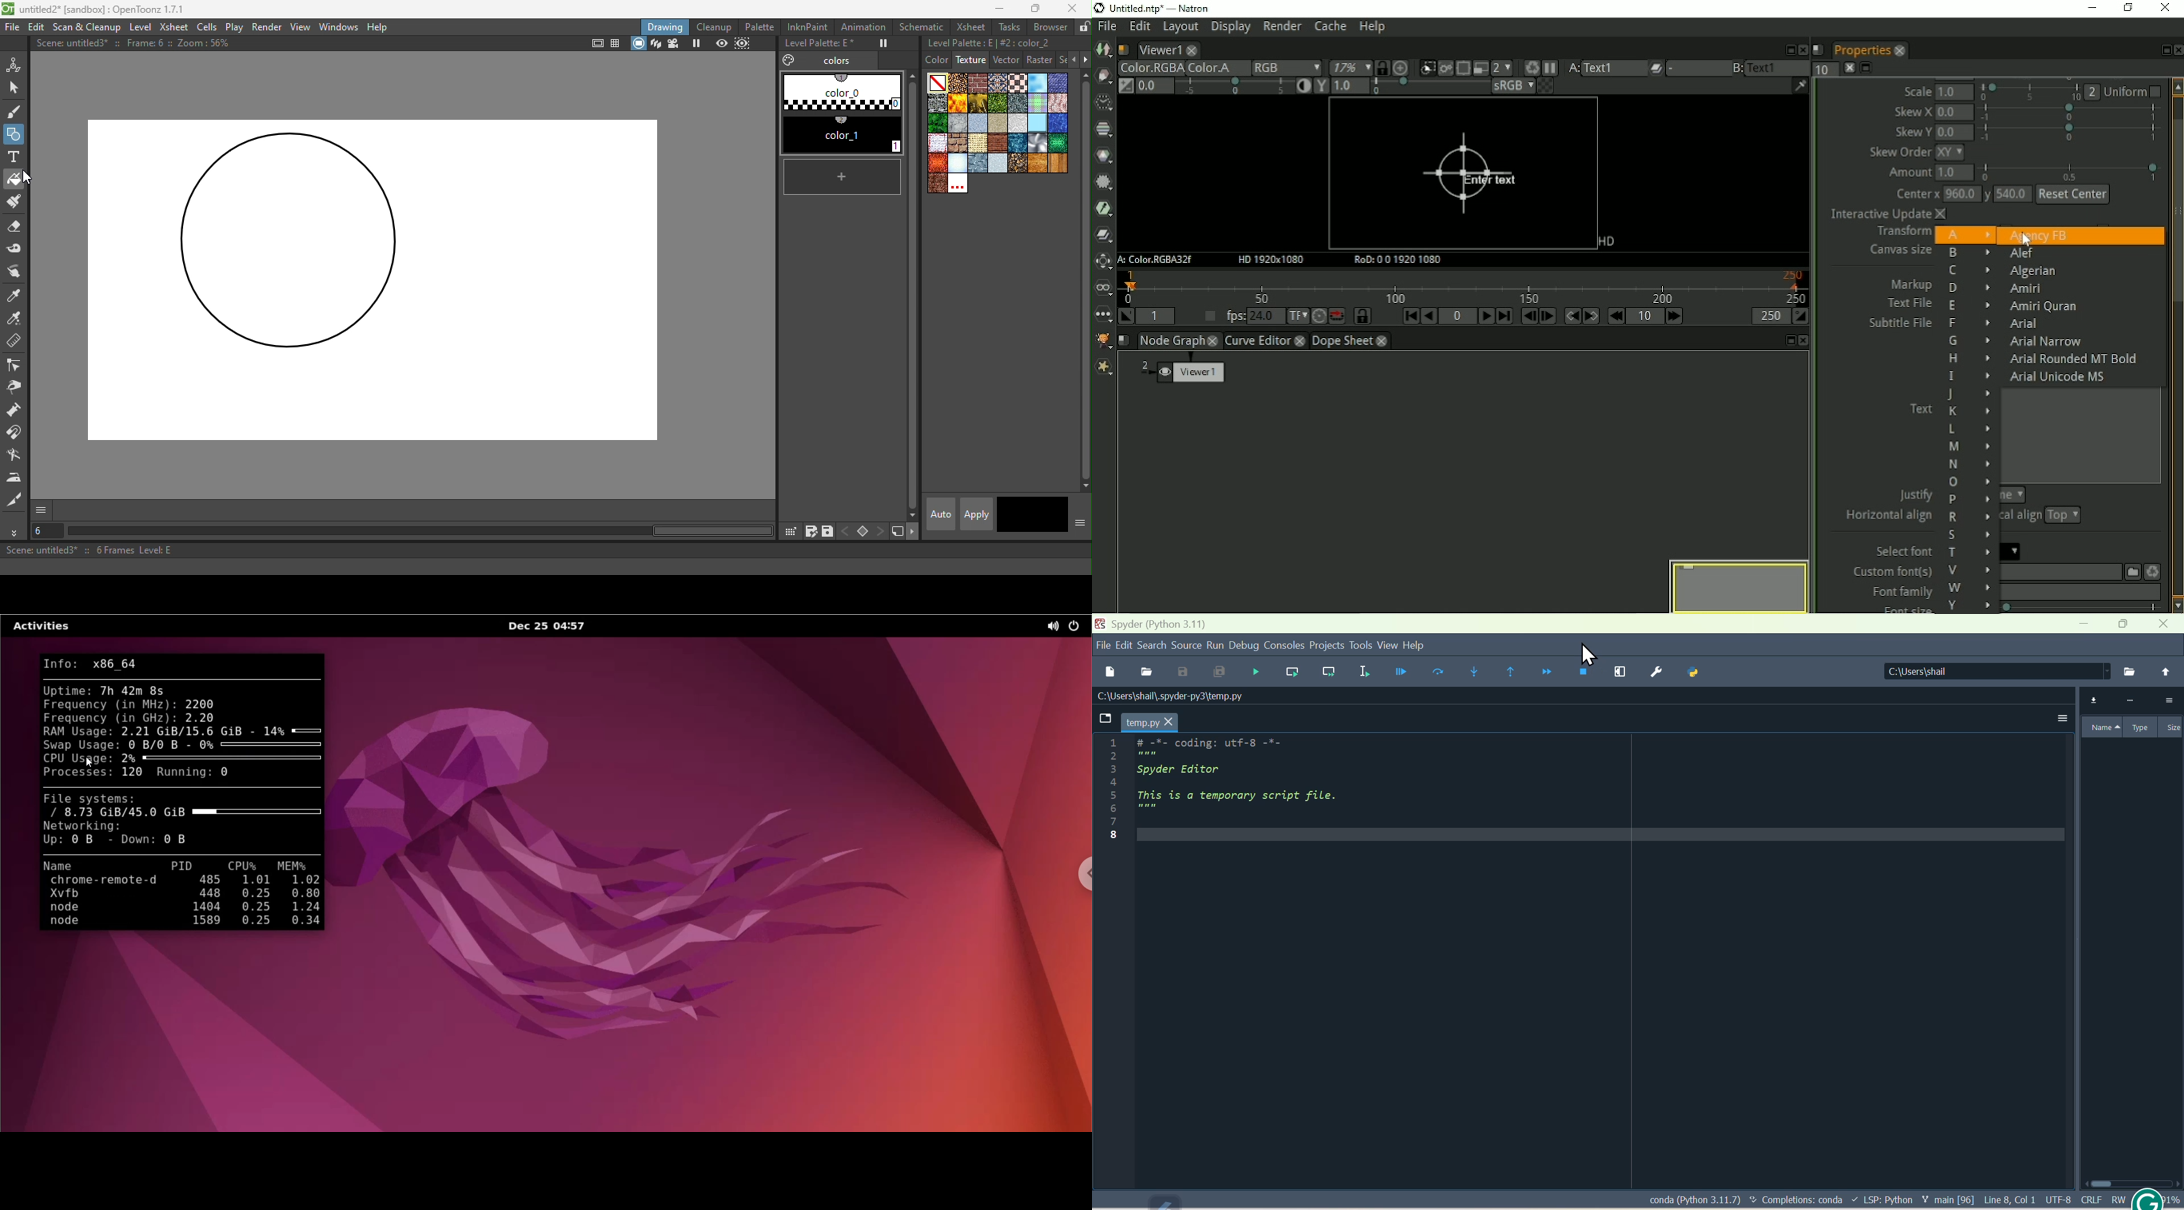 This screenshot has width=2184, height=1232. Describe the element at coordinates (1736, 584) in the screenshot. I see `Preview` at that location.